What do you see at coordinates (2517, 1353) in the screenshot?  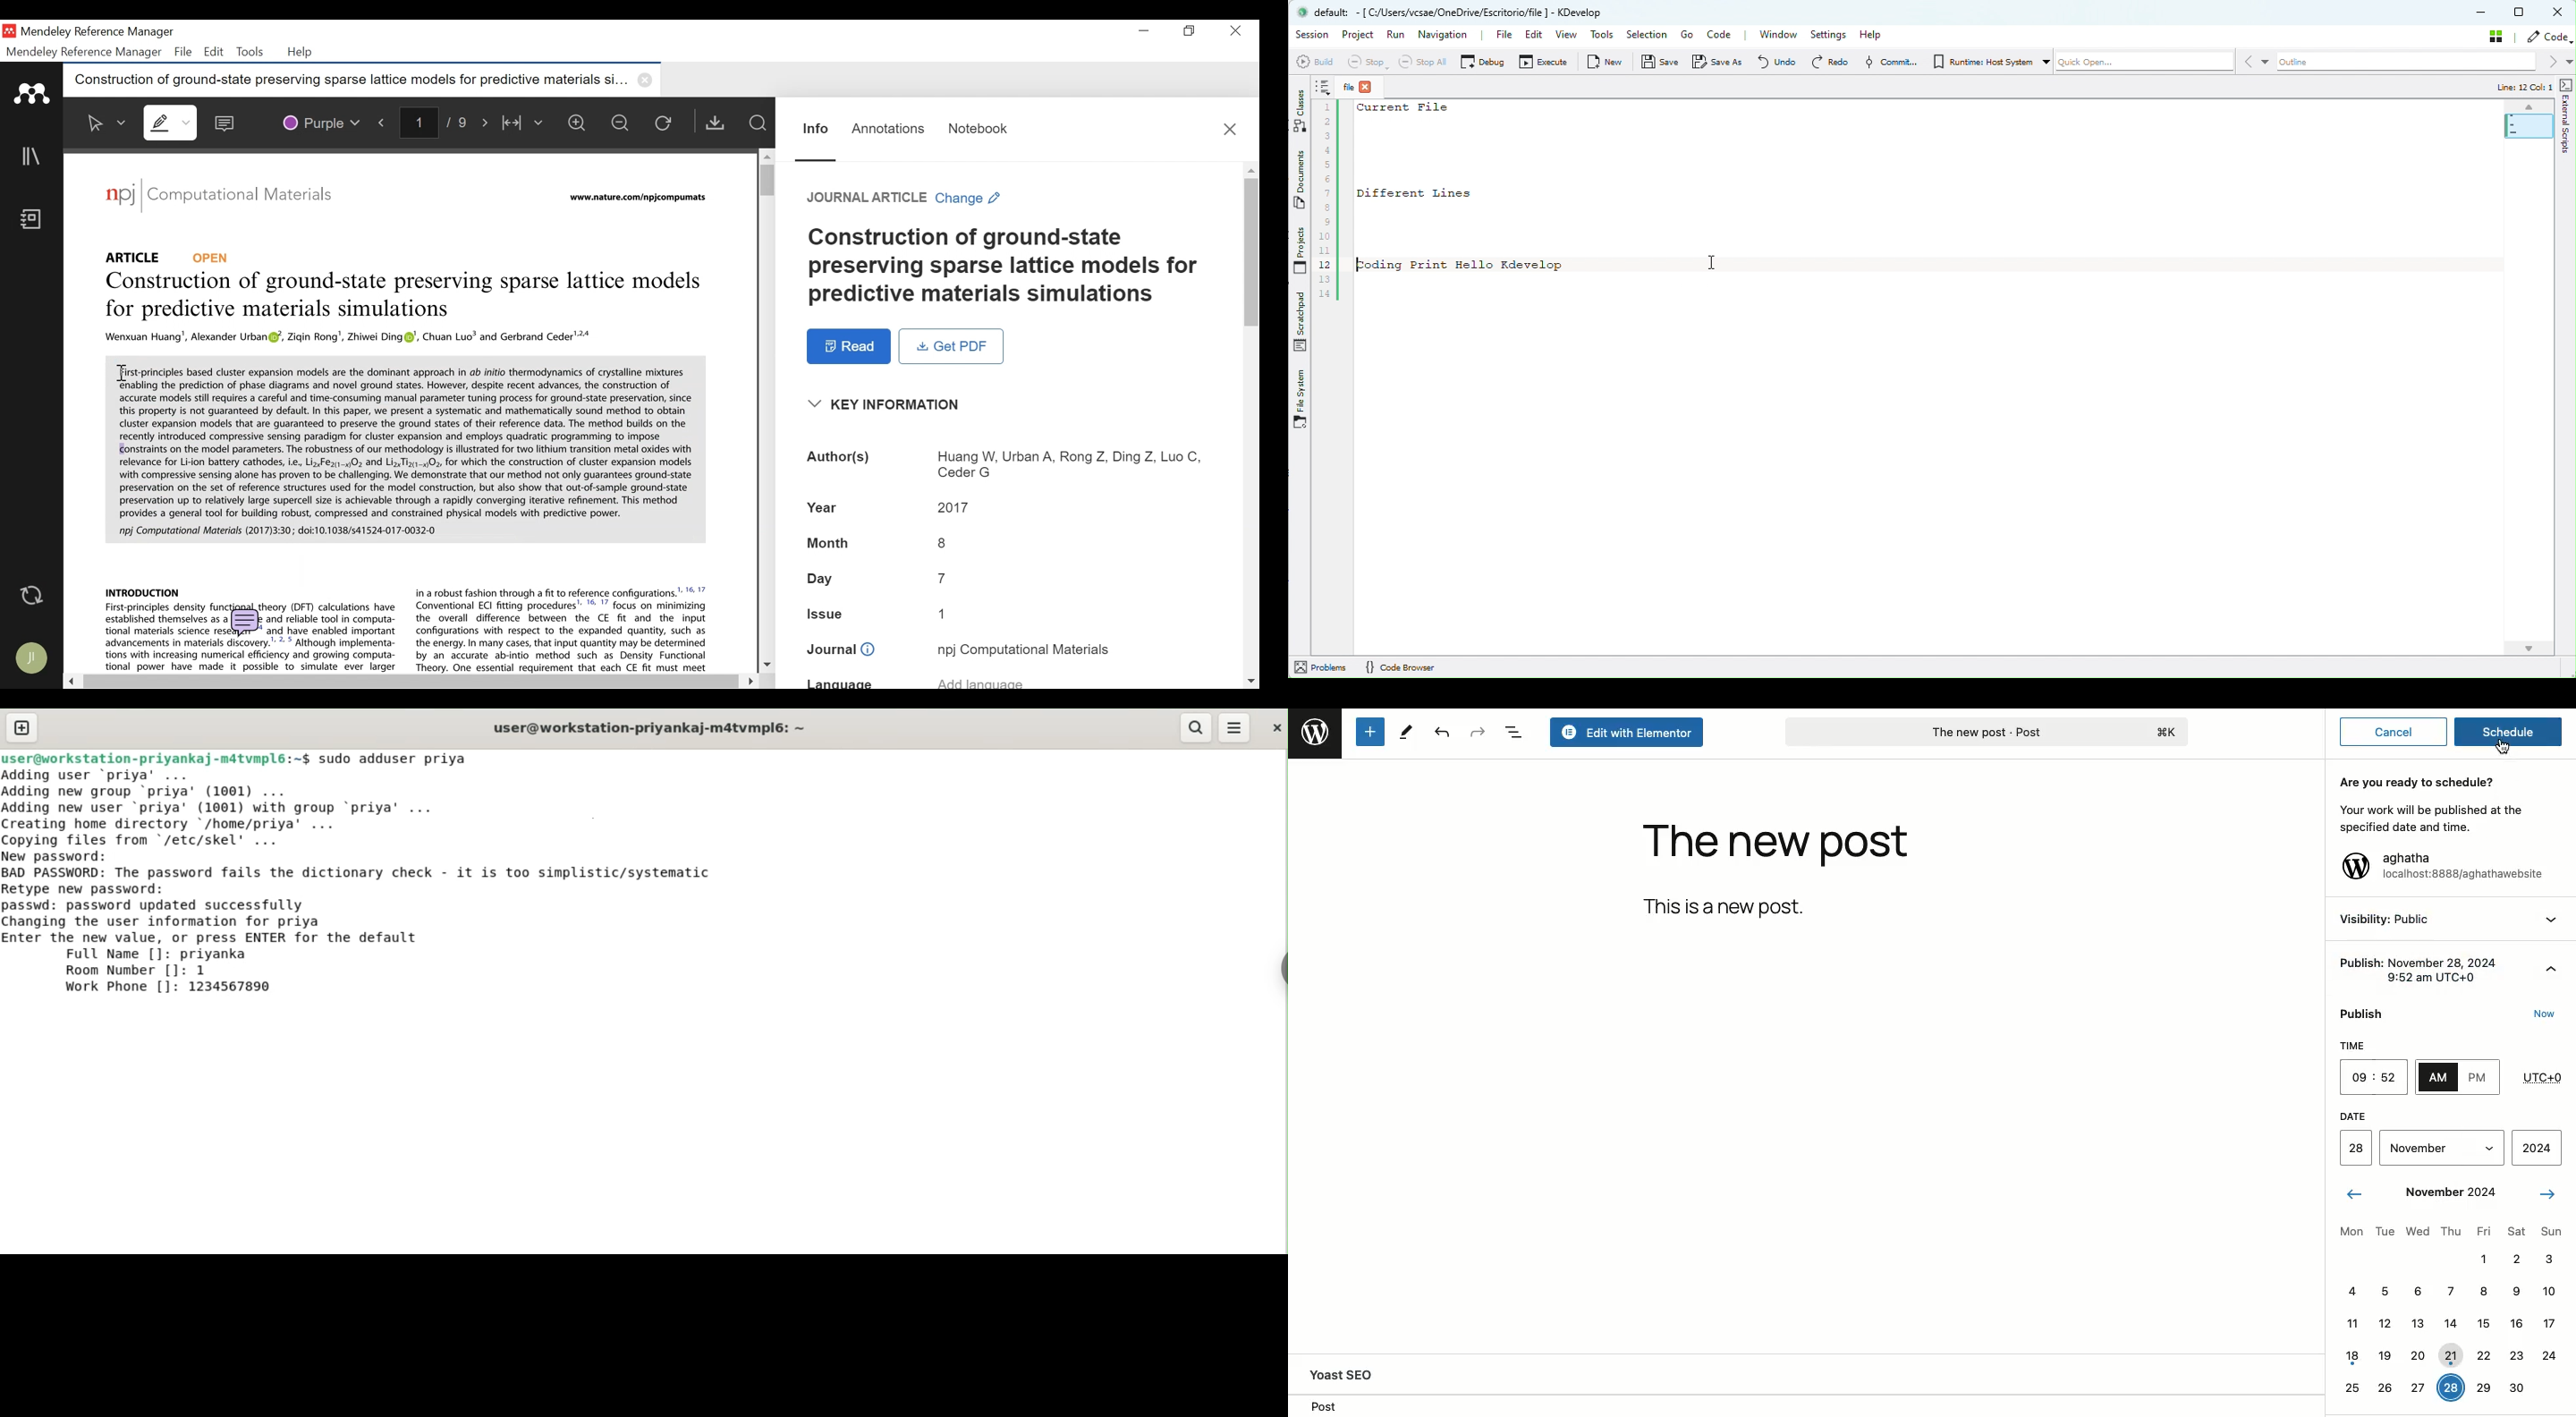 I see `23` at bounding box center [2517, 1353].